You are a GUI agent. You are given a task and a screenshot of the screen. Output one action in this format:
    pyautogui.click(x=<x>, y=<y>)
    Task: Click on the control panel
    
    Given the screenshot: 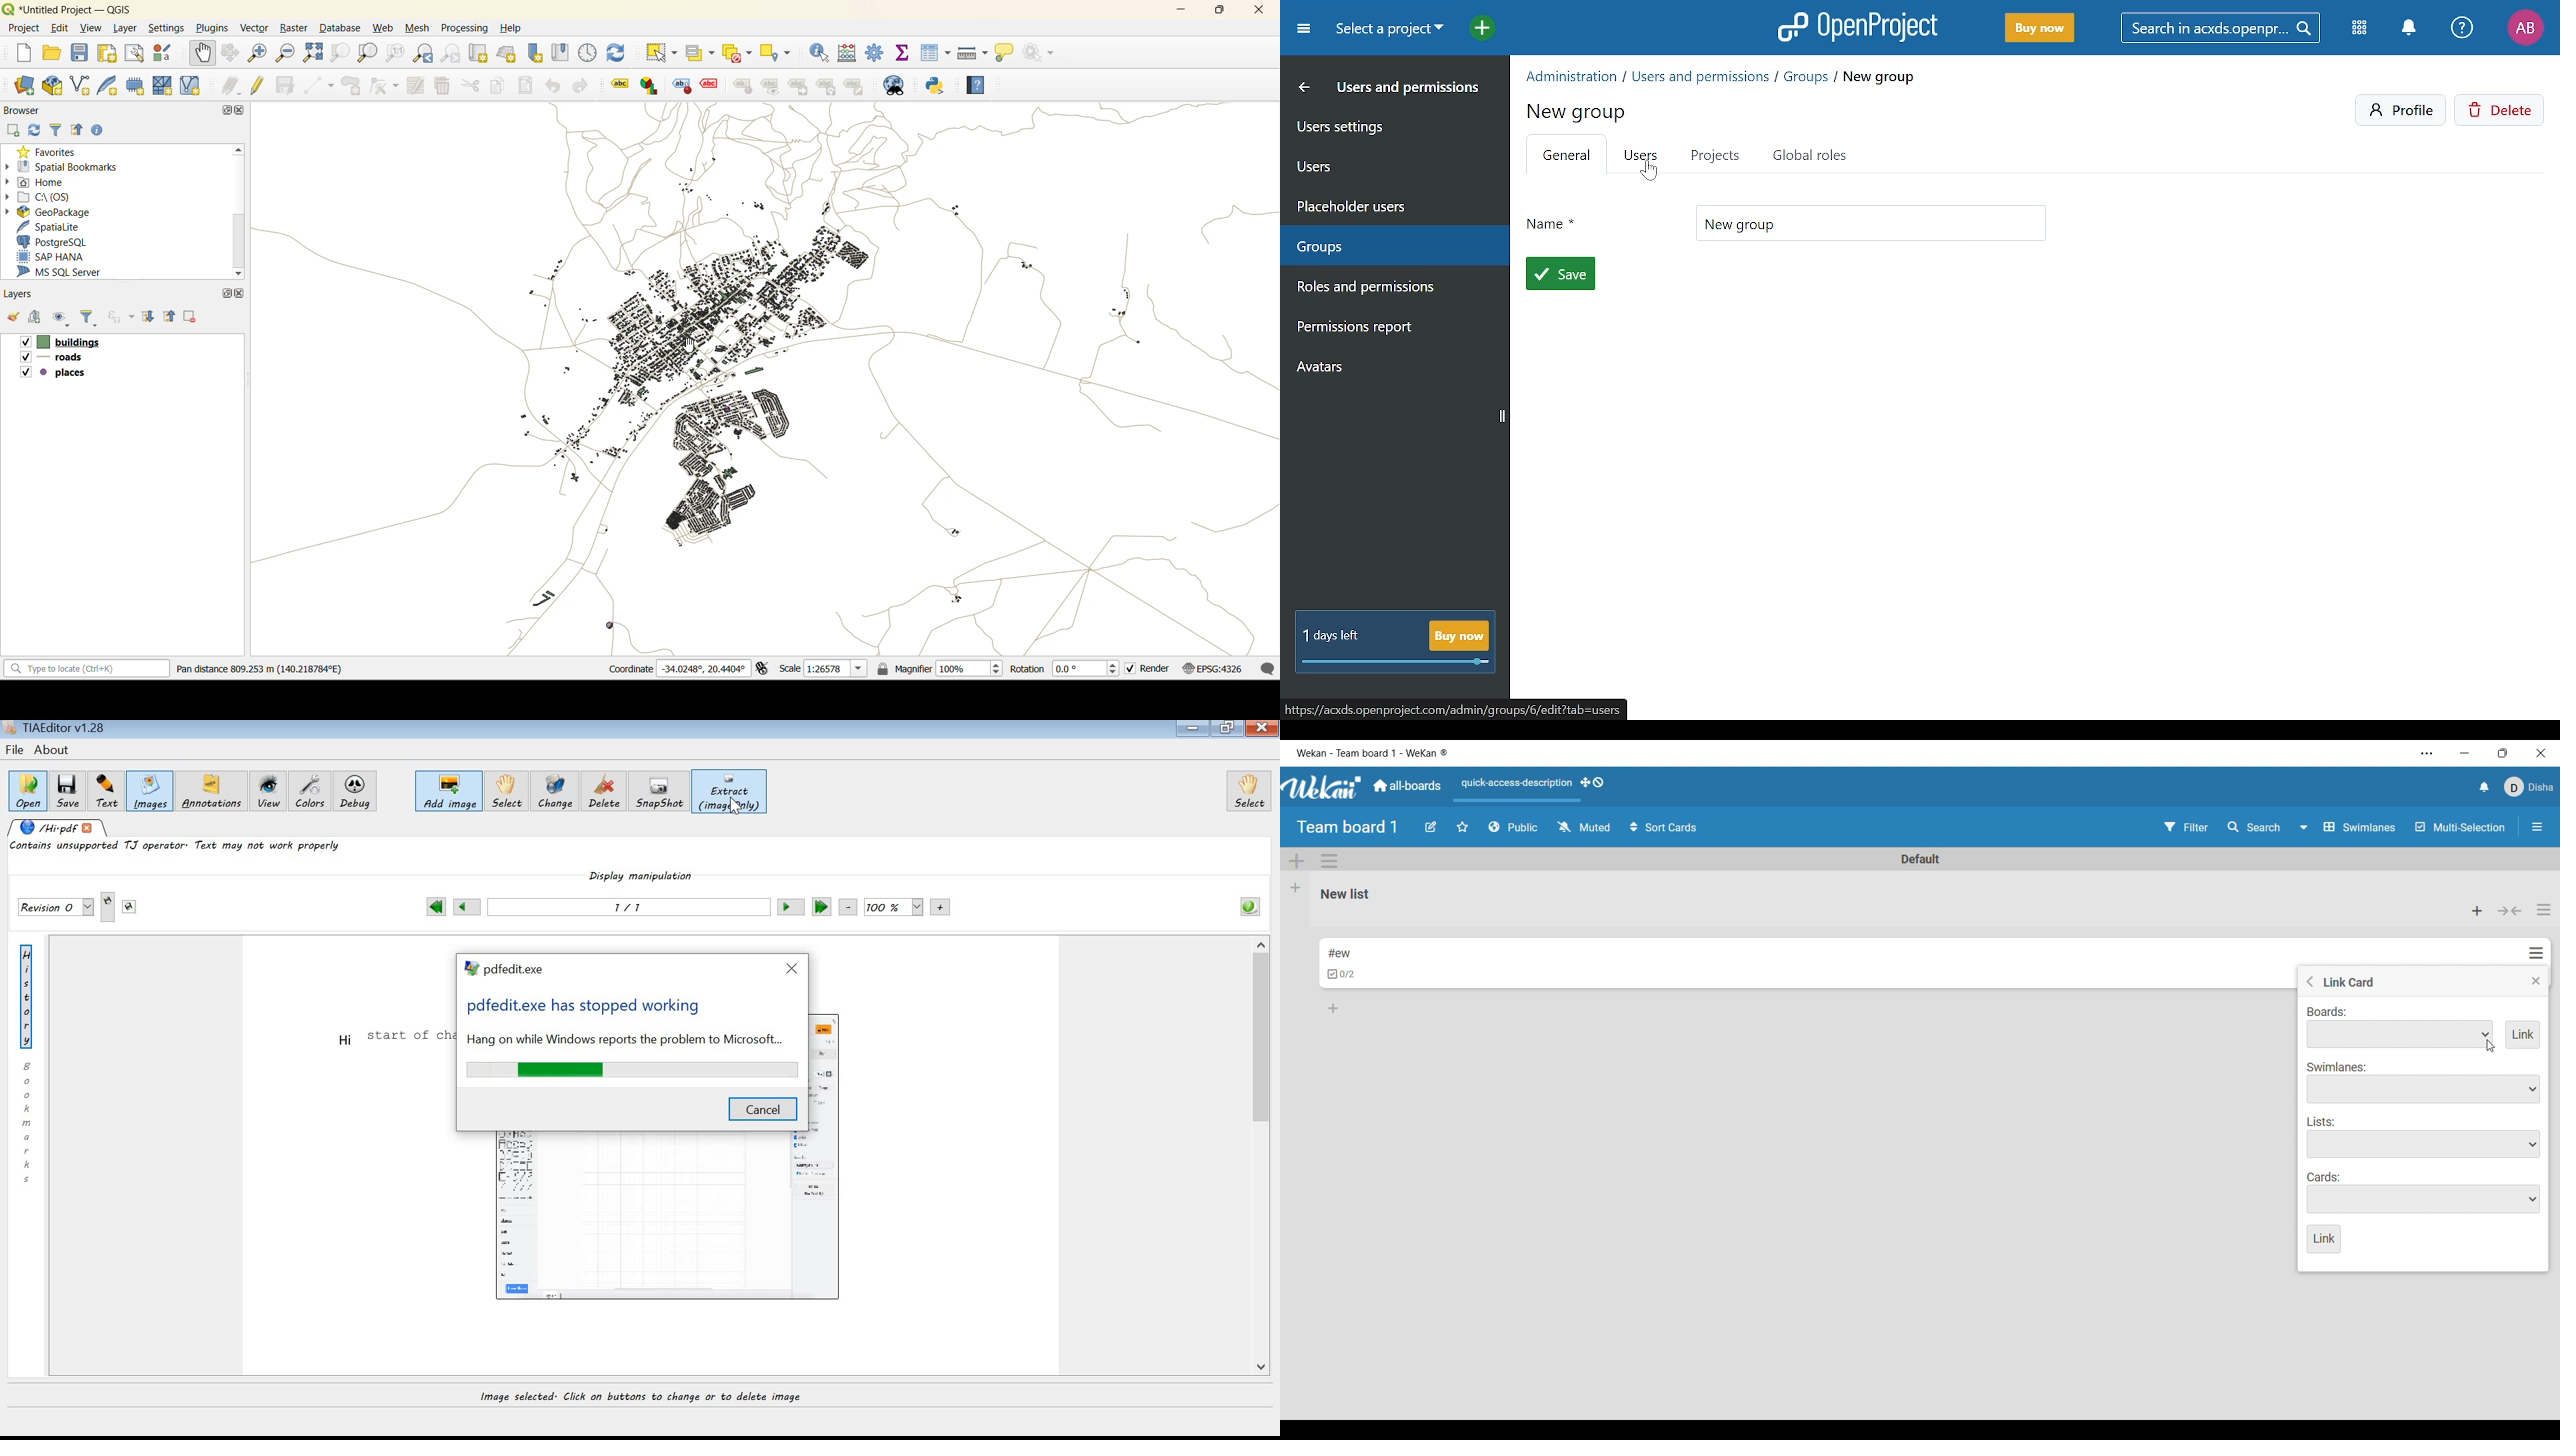 What is the action you would take?
    pyautogui.click(x=587, y=55)
    